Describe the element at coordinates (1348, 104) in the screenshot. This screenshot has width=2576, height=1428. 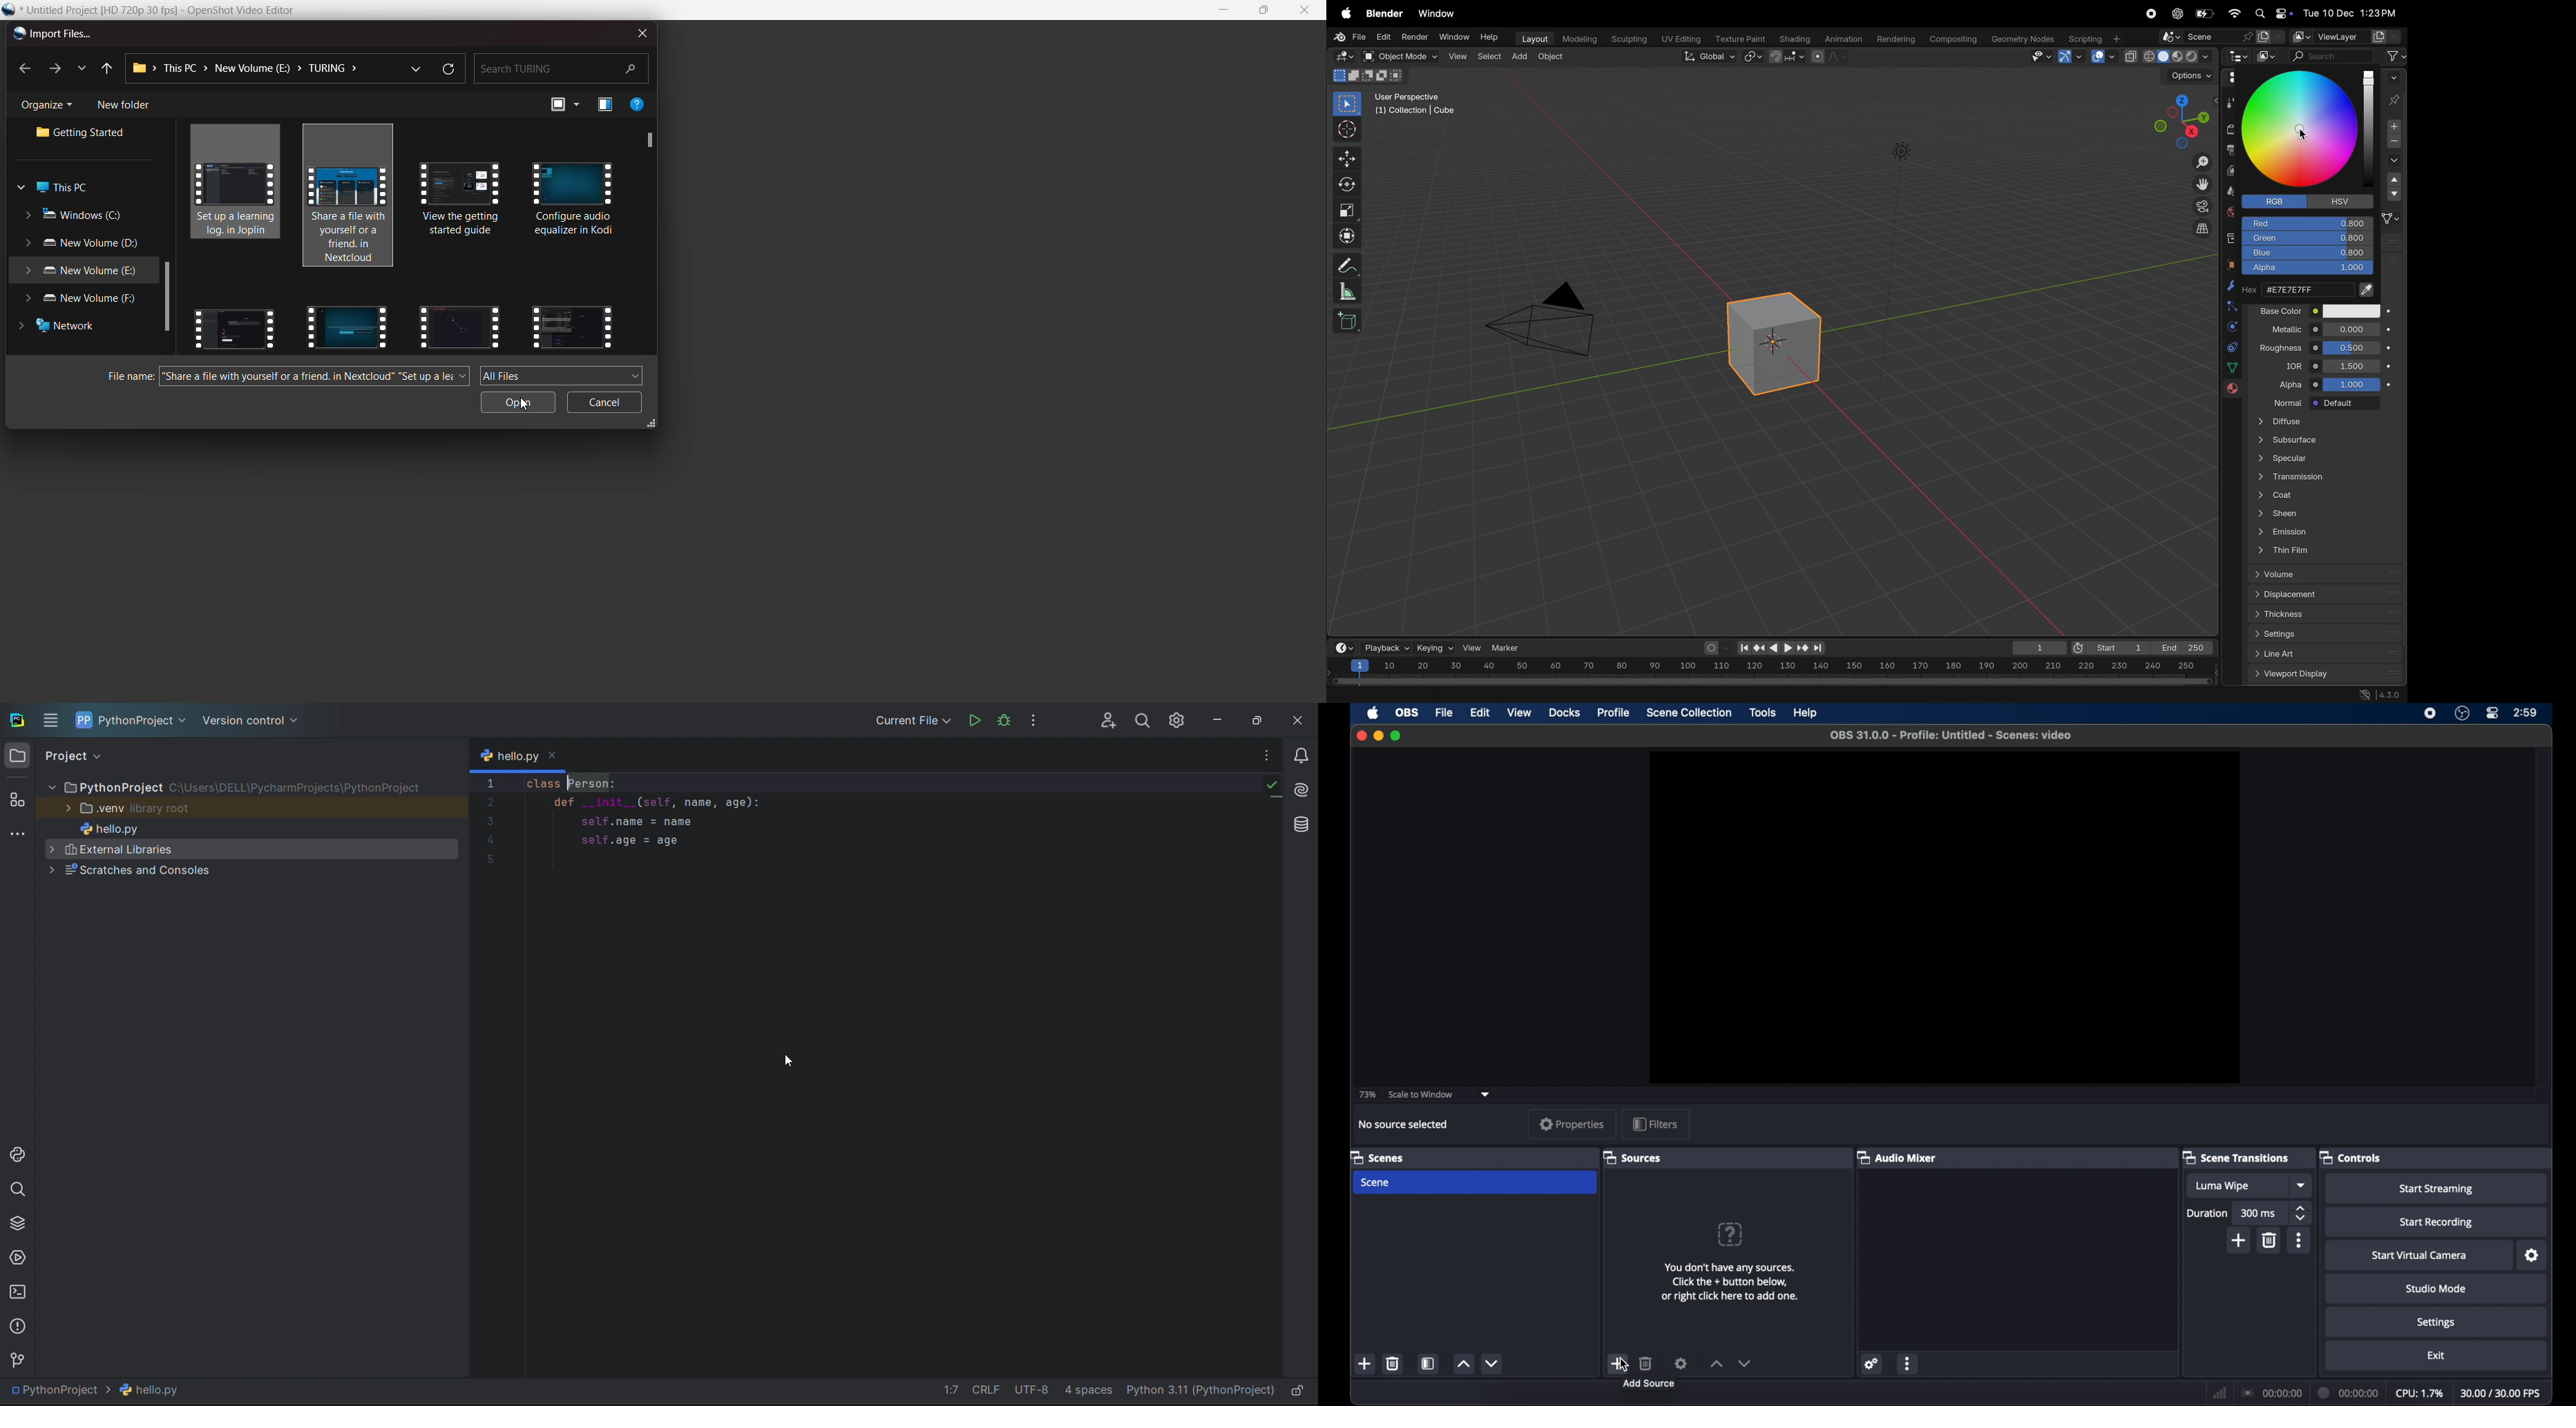
I see `select` at that location.